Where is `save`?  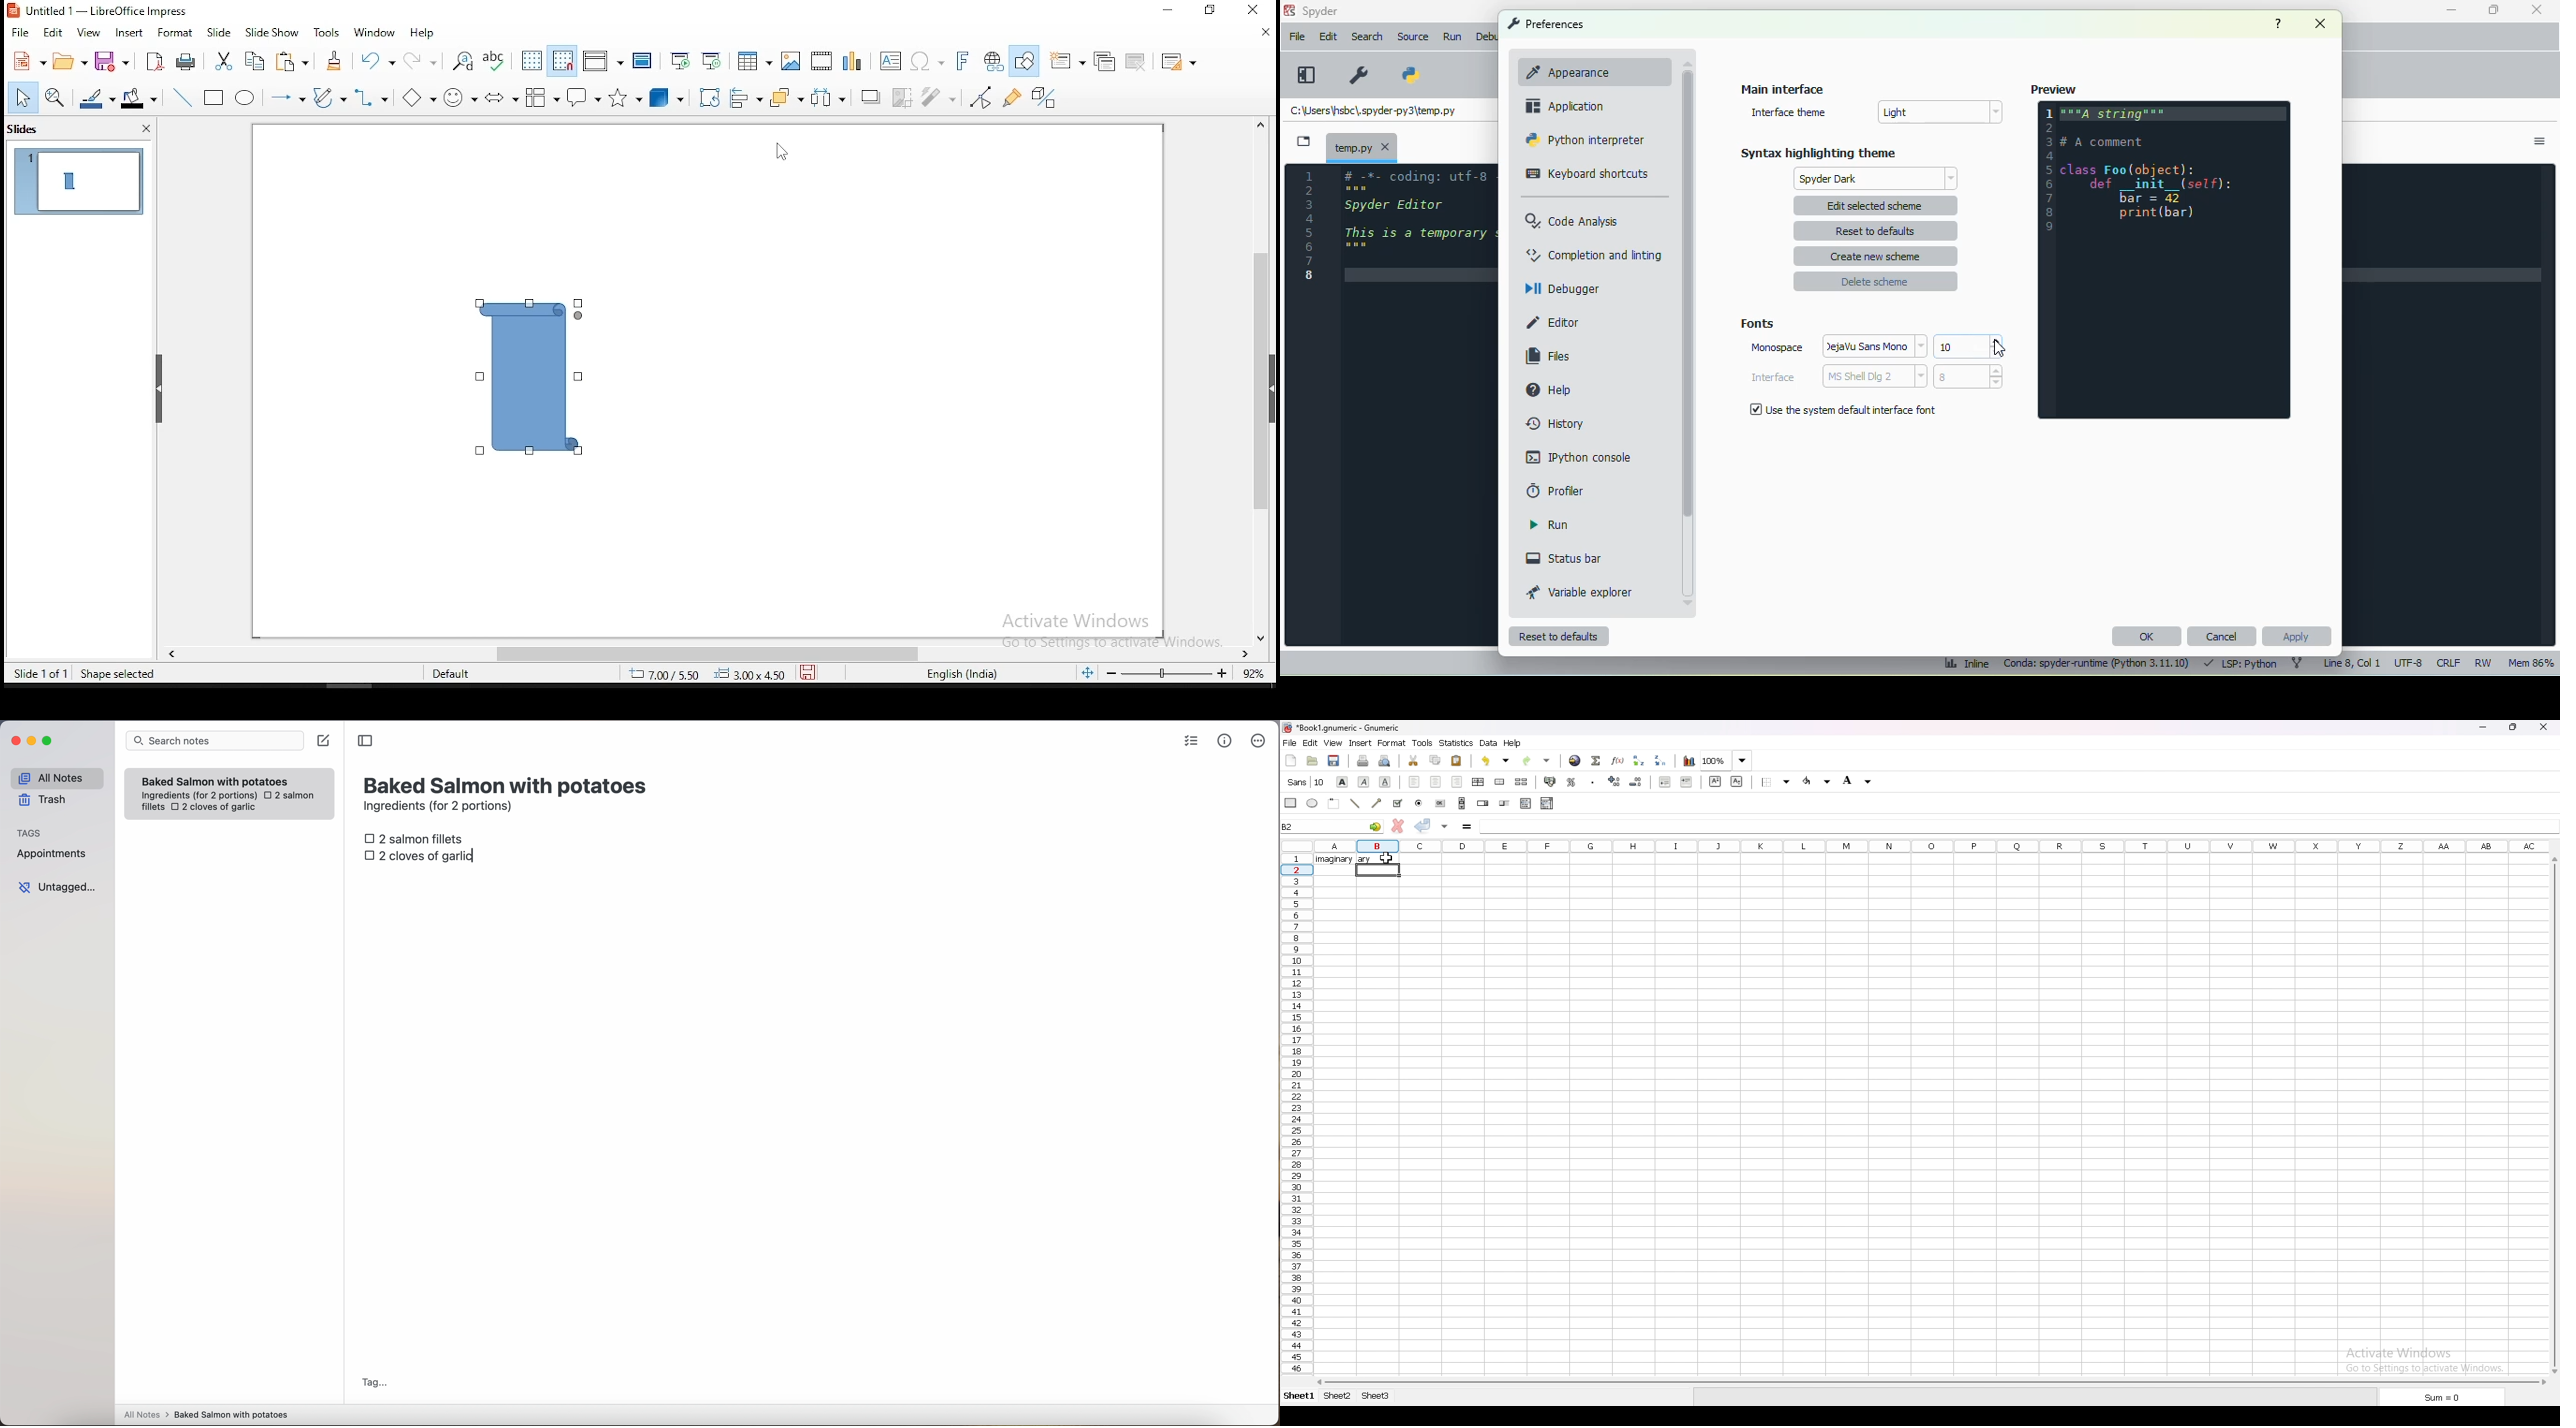 save is located at coordinates (111, 62).